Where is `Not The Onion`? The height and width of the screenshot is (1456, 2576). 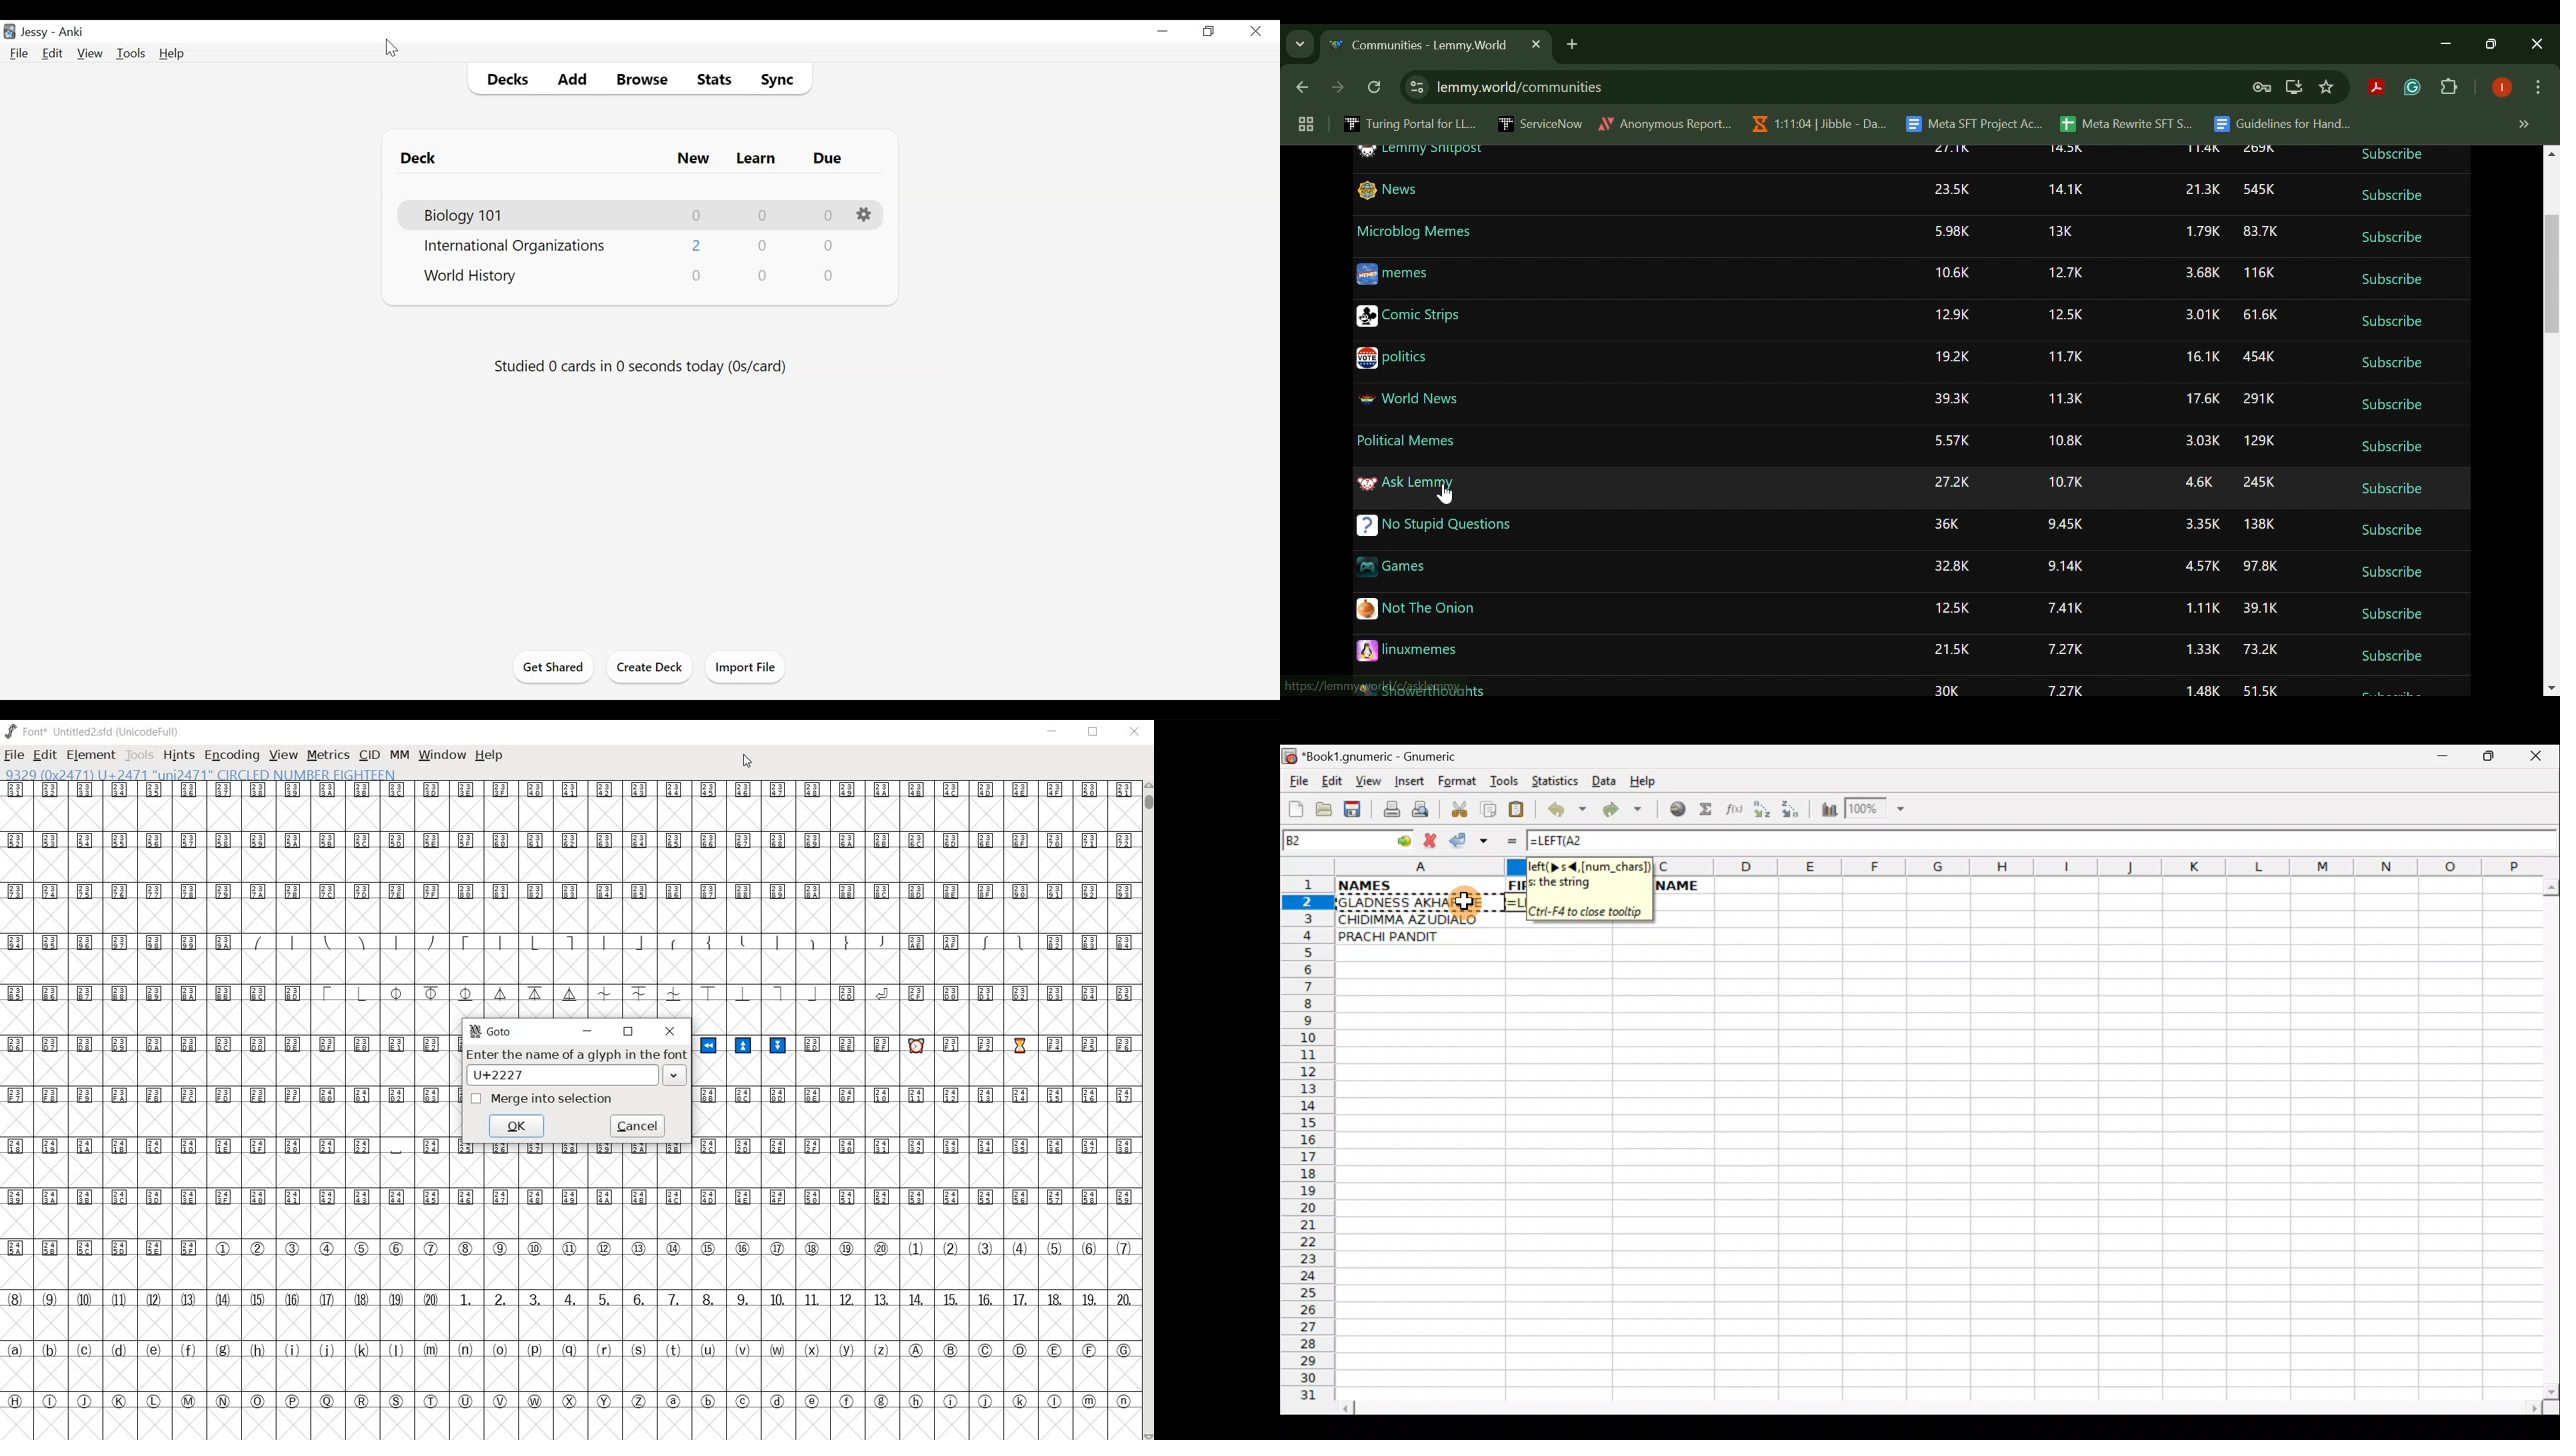 Not The Onion is located at coordinates (1418, 609).